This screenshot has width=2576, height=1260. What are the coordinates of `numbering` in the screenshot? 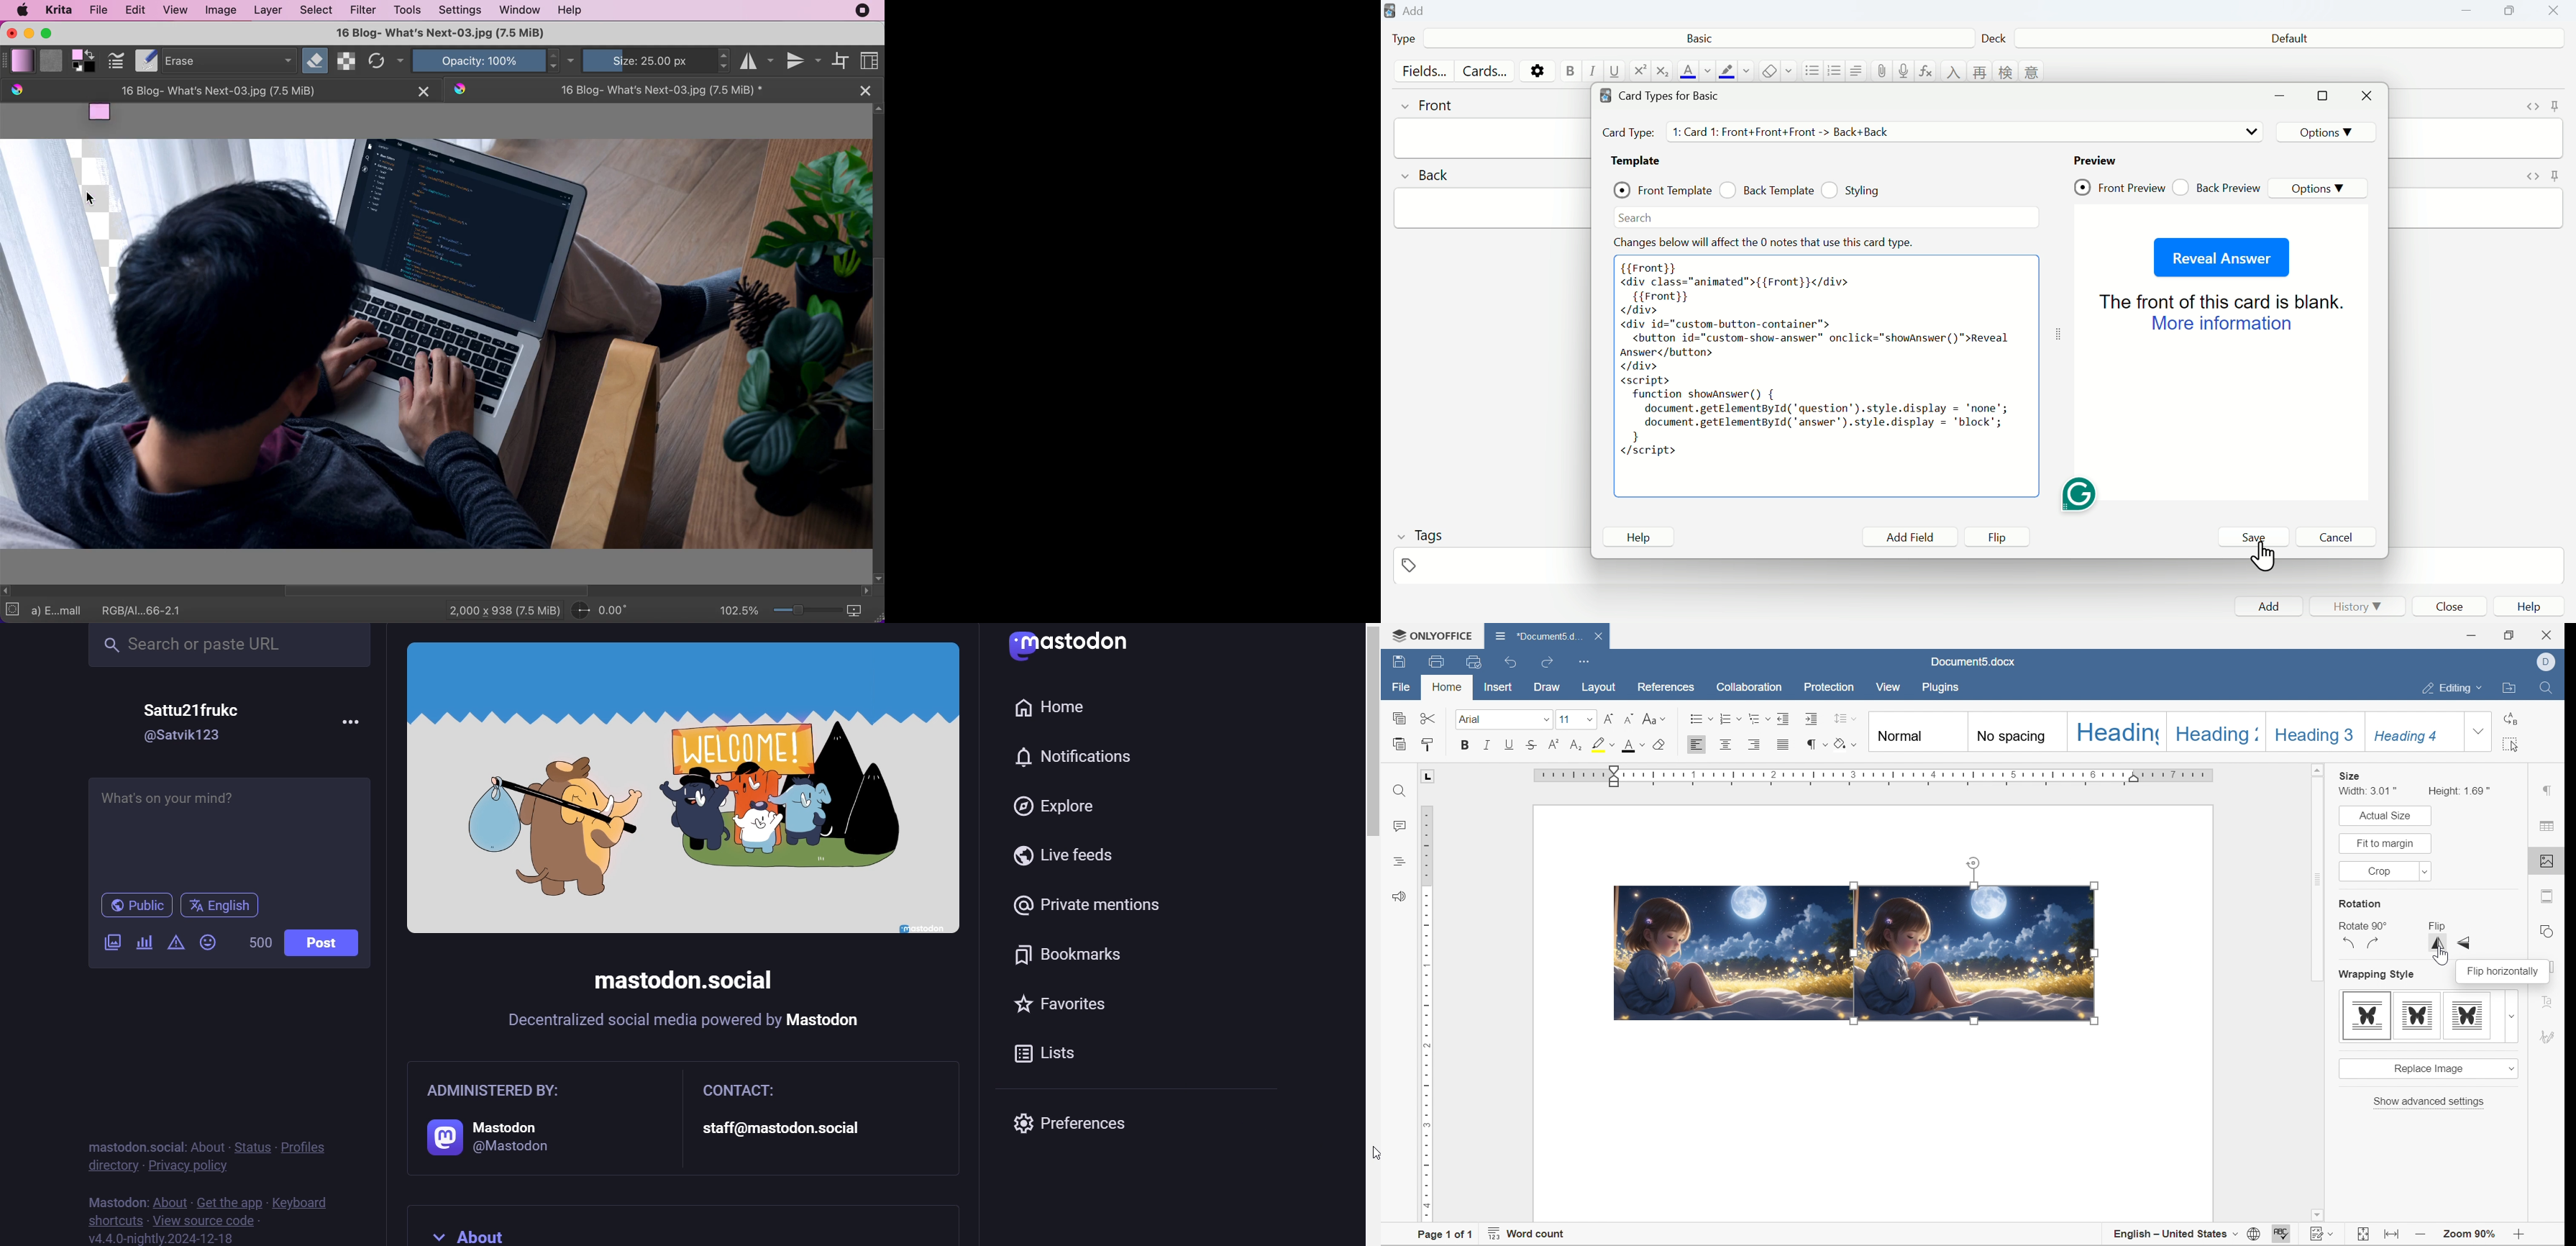 It's located at (1730, 719).